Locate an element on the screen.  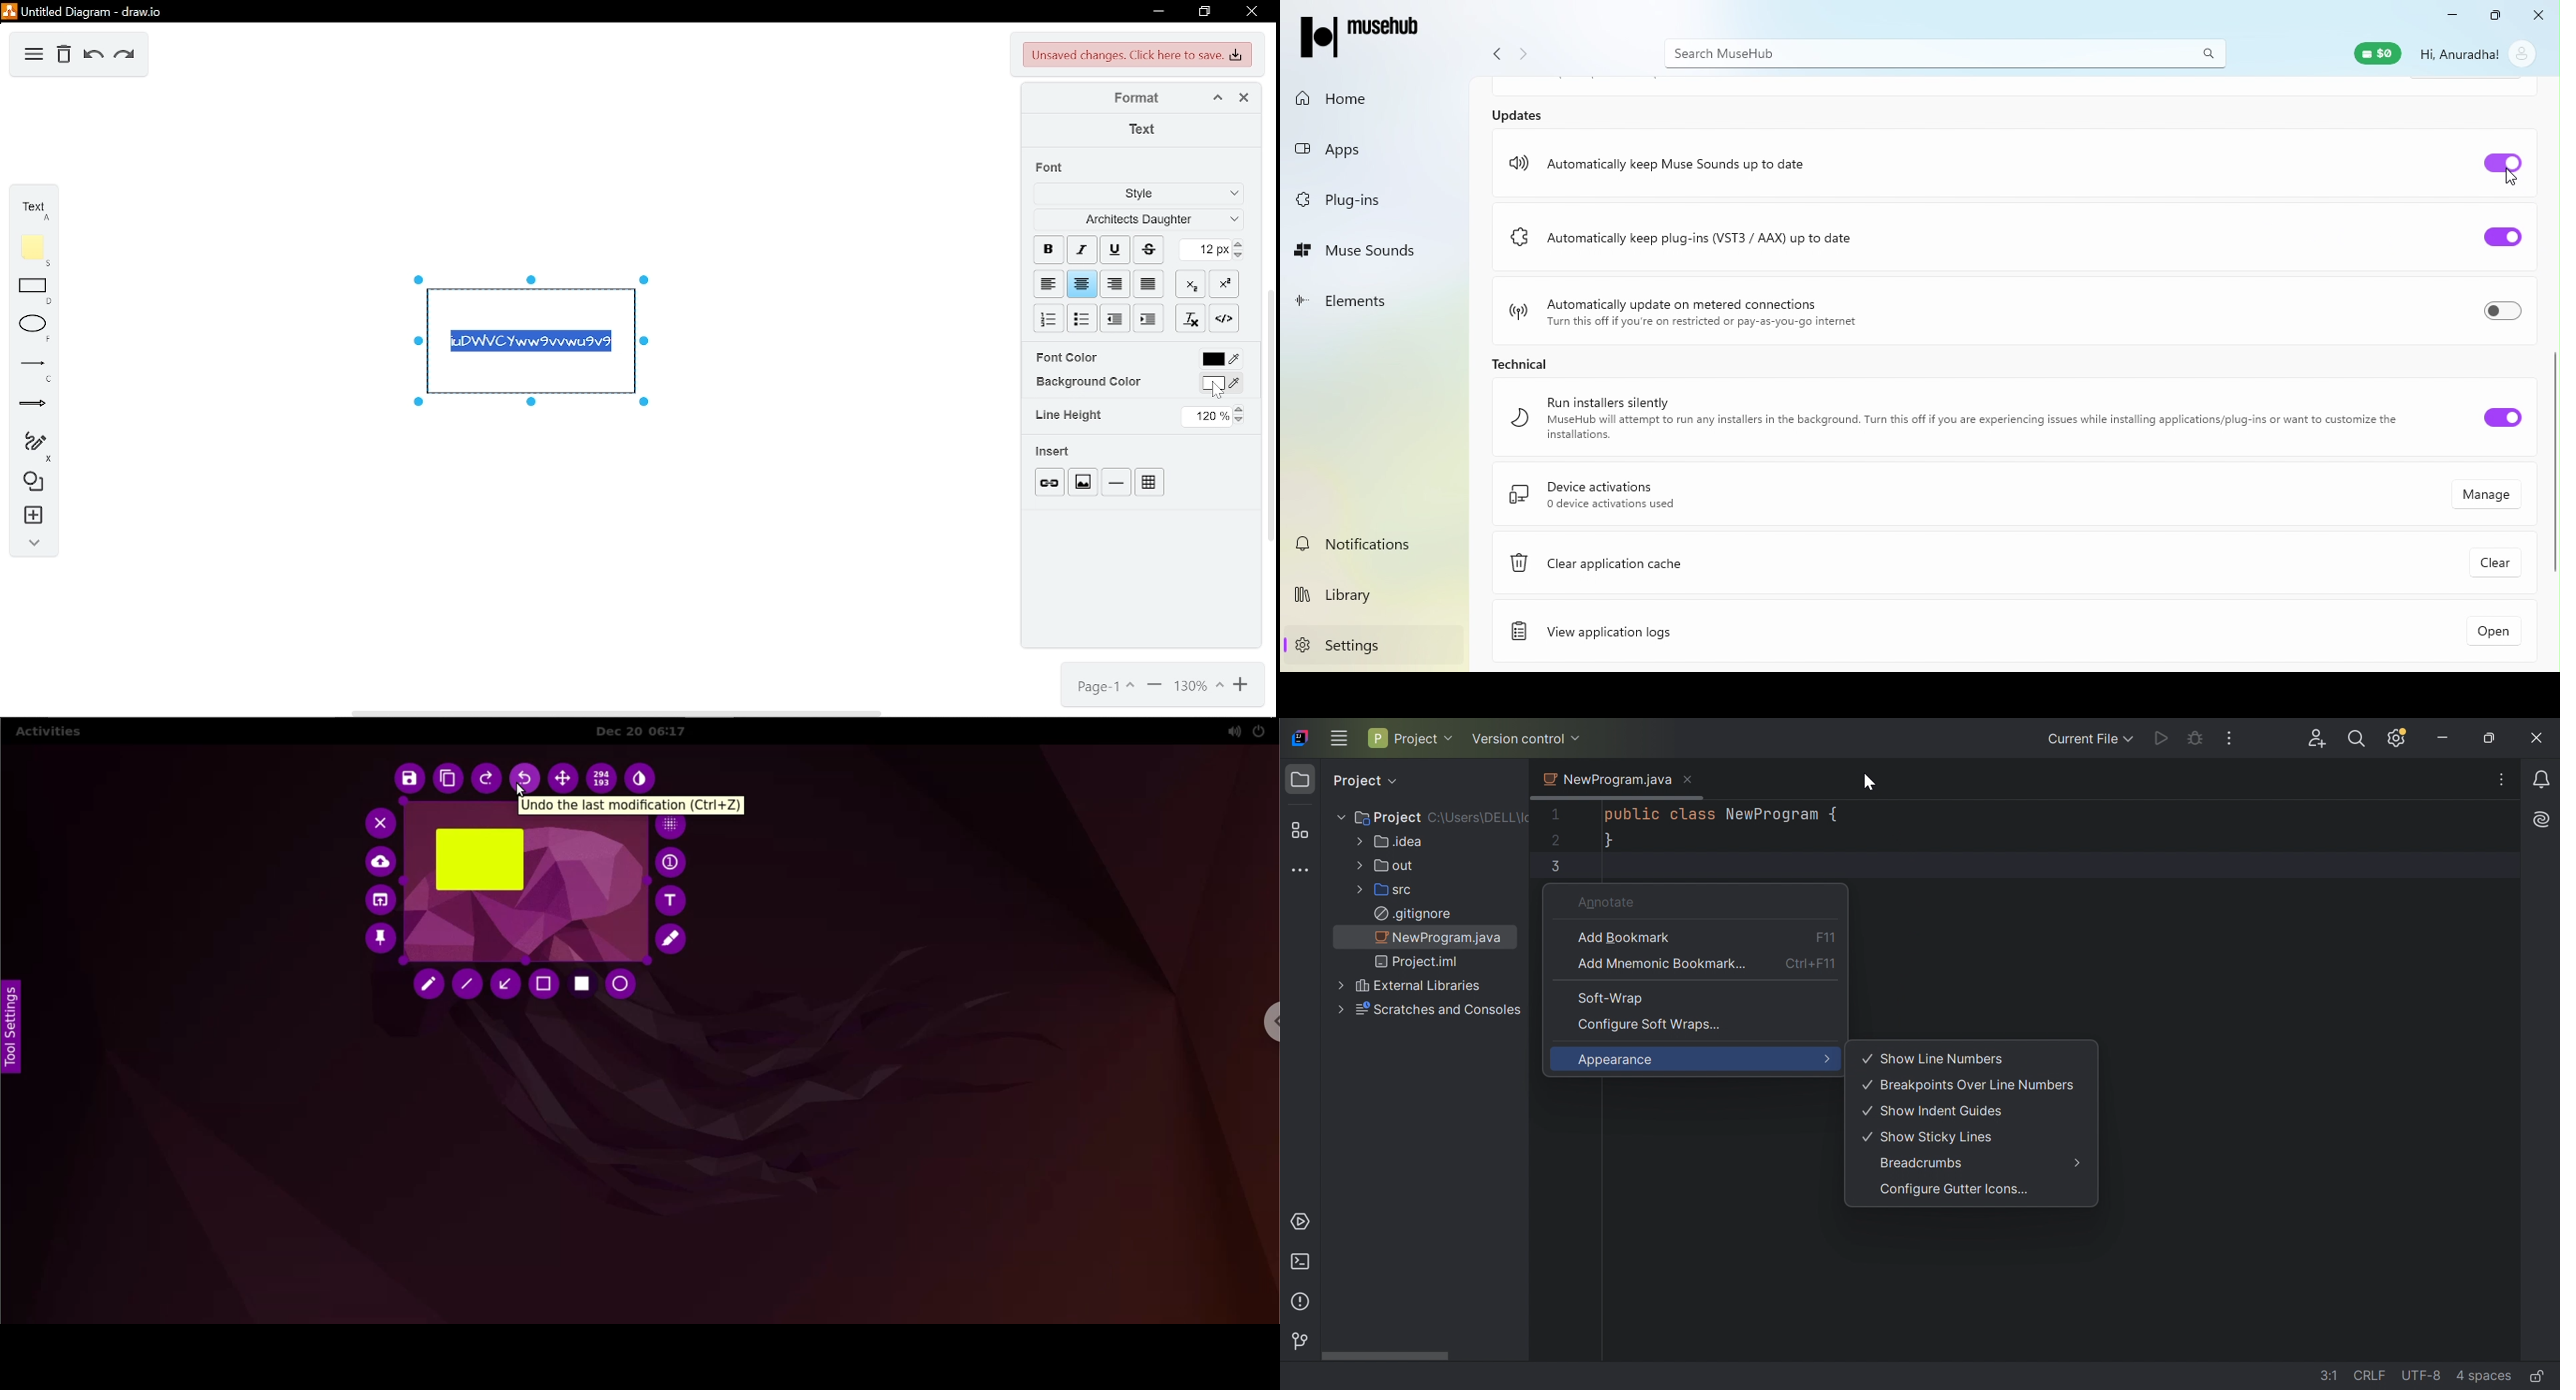
strikethrough is located at coordinates (1149, 249).